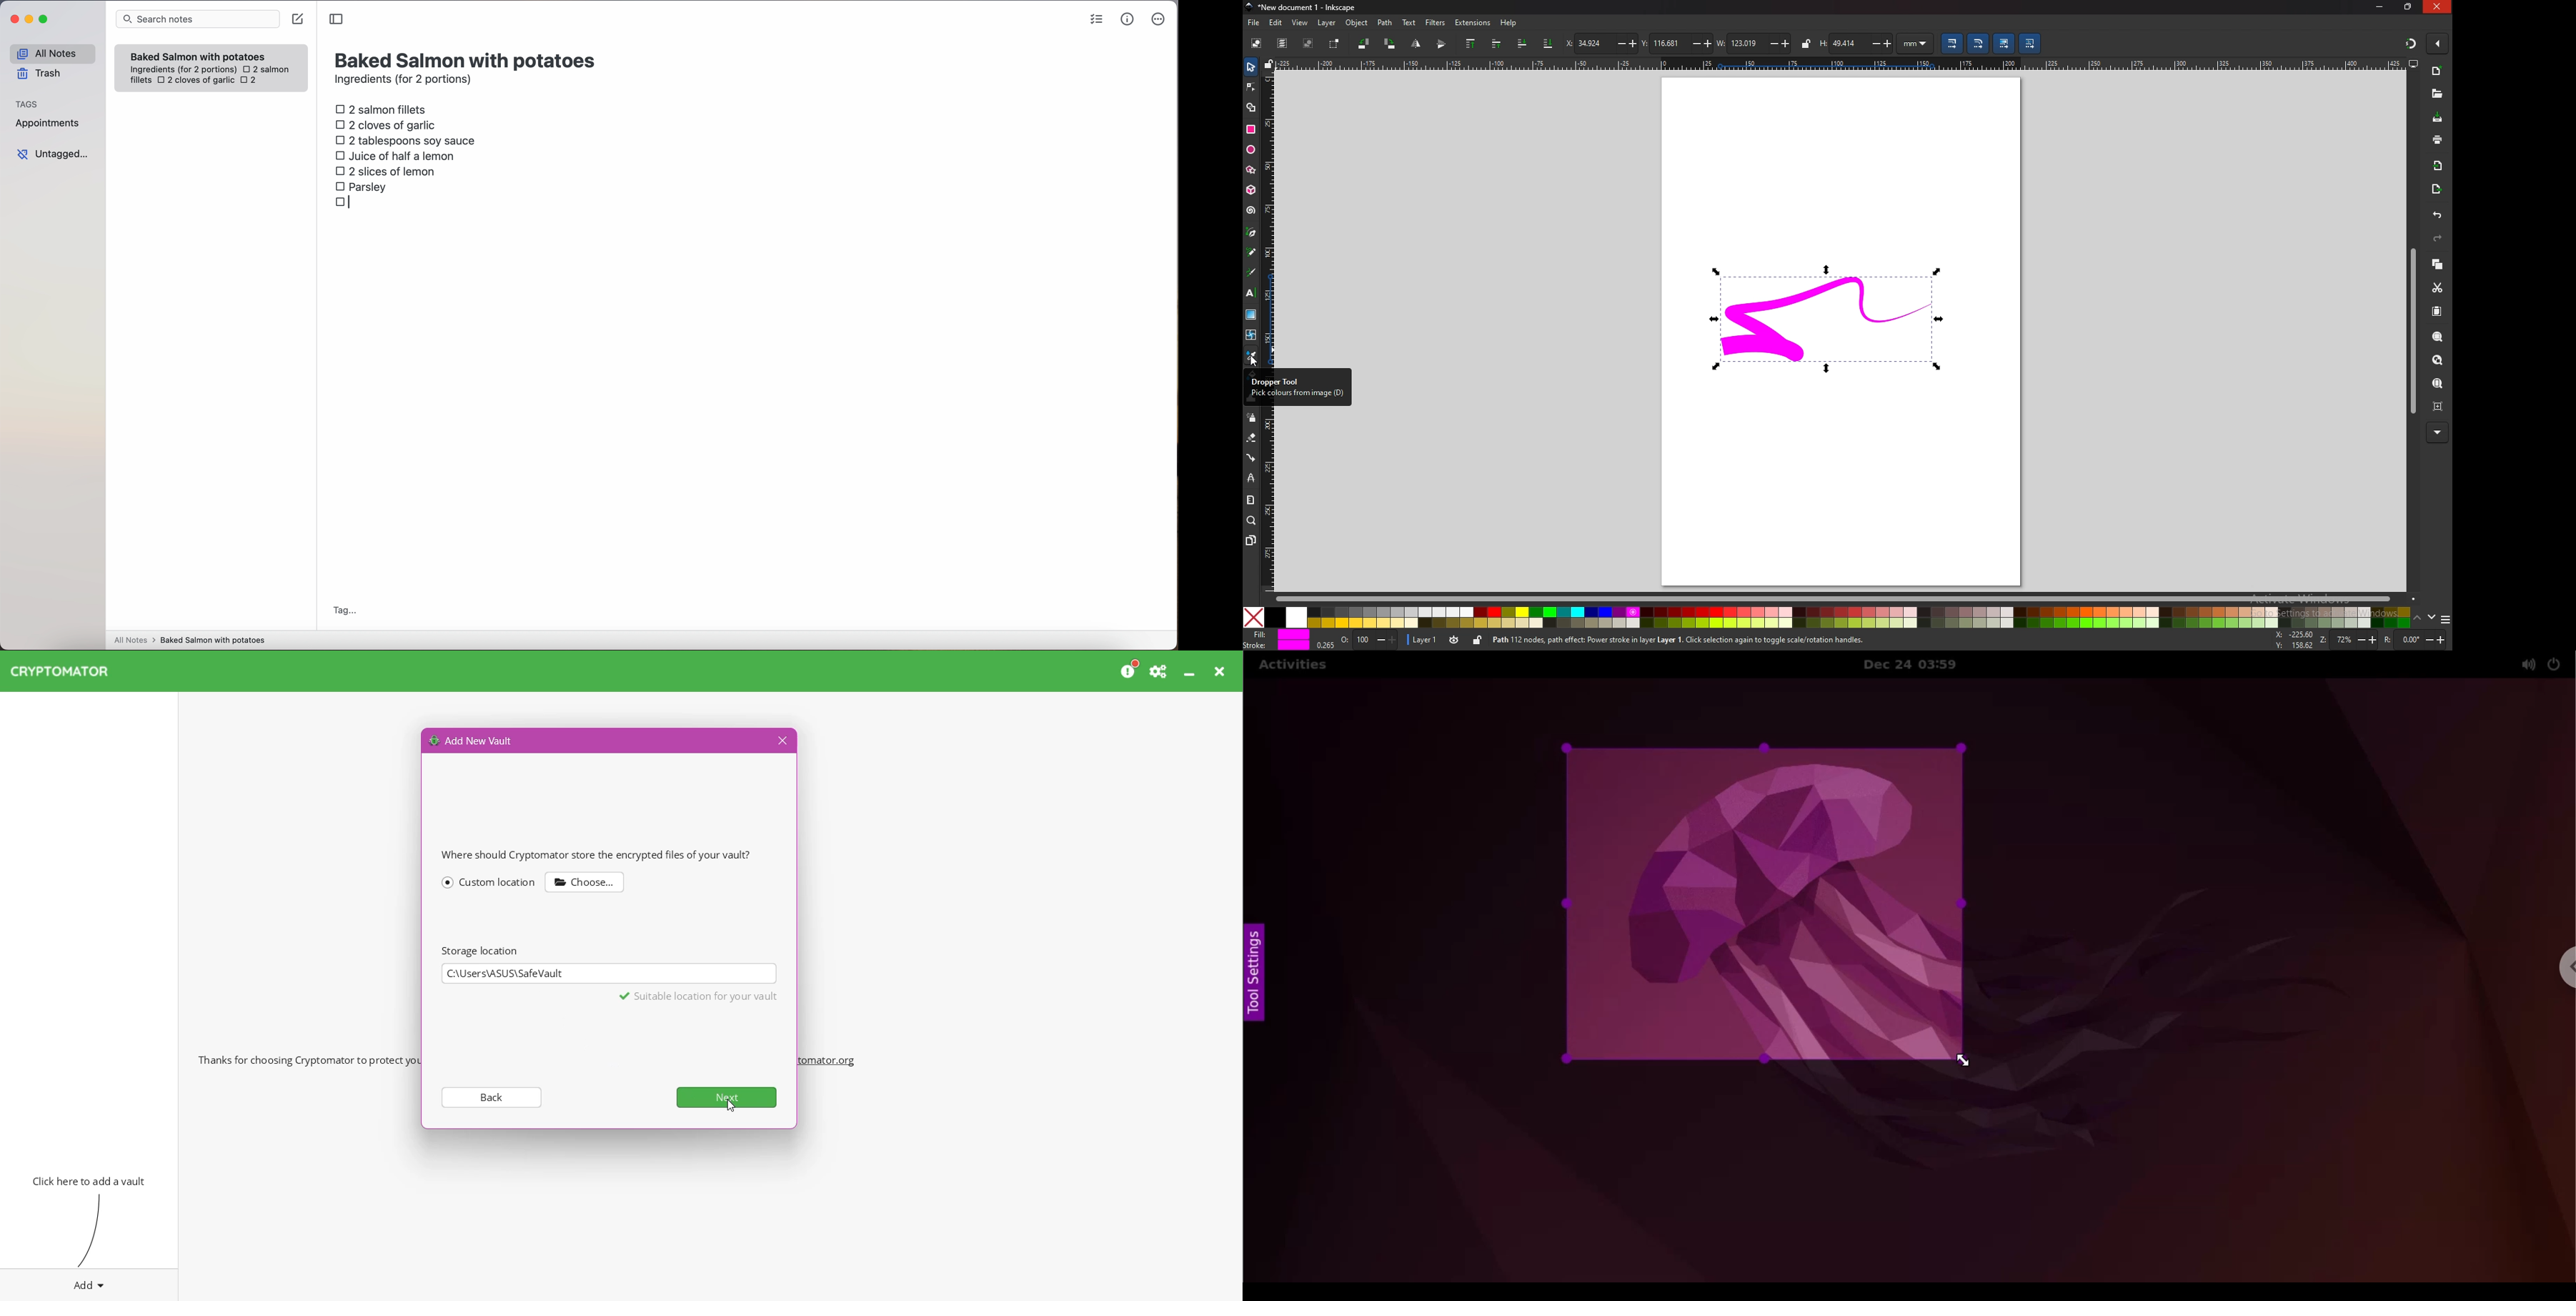 The width and height of the screenshot is (2576, 1316). What do you see at coordinates (89, 1282) in the screenshot?
I see `Add` at bounding box center [89, 1282].